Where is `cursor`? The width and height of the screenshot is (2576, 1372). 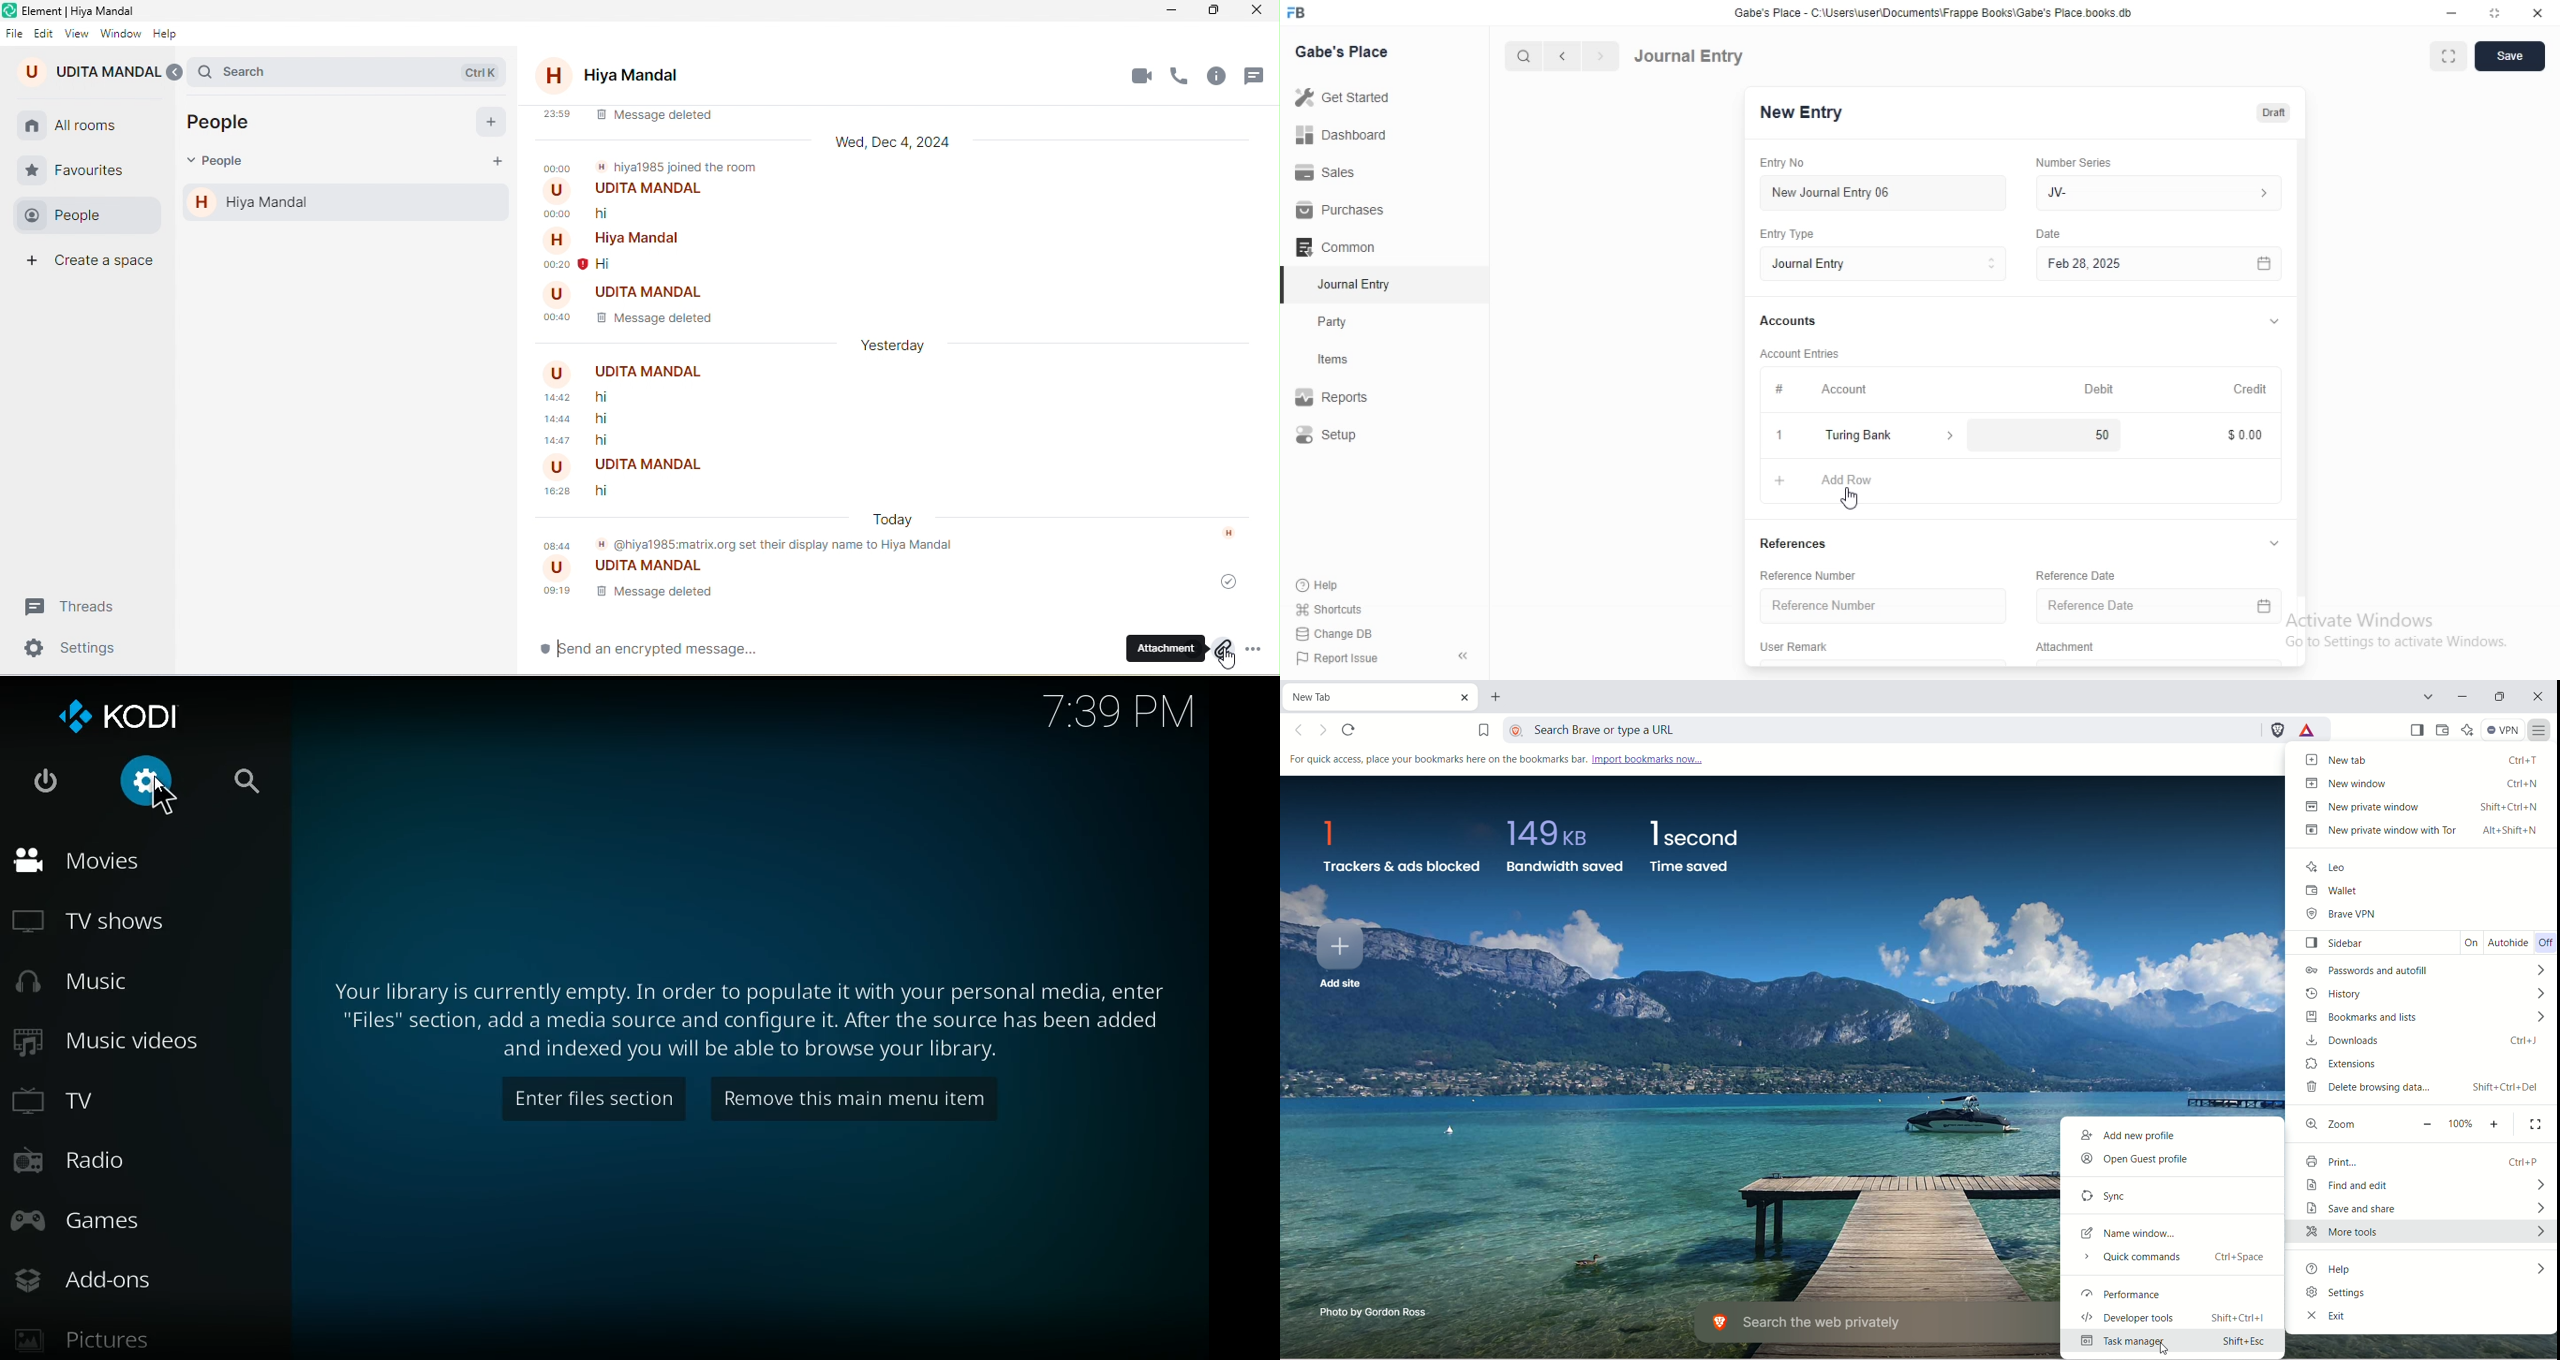 cursor is located at coordinates (1850, 499).